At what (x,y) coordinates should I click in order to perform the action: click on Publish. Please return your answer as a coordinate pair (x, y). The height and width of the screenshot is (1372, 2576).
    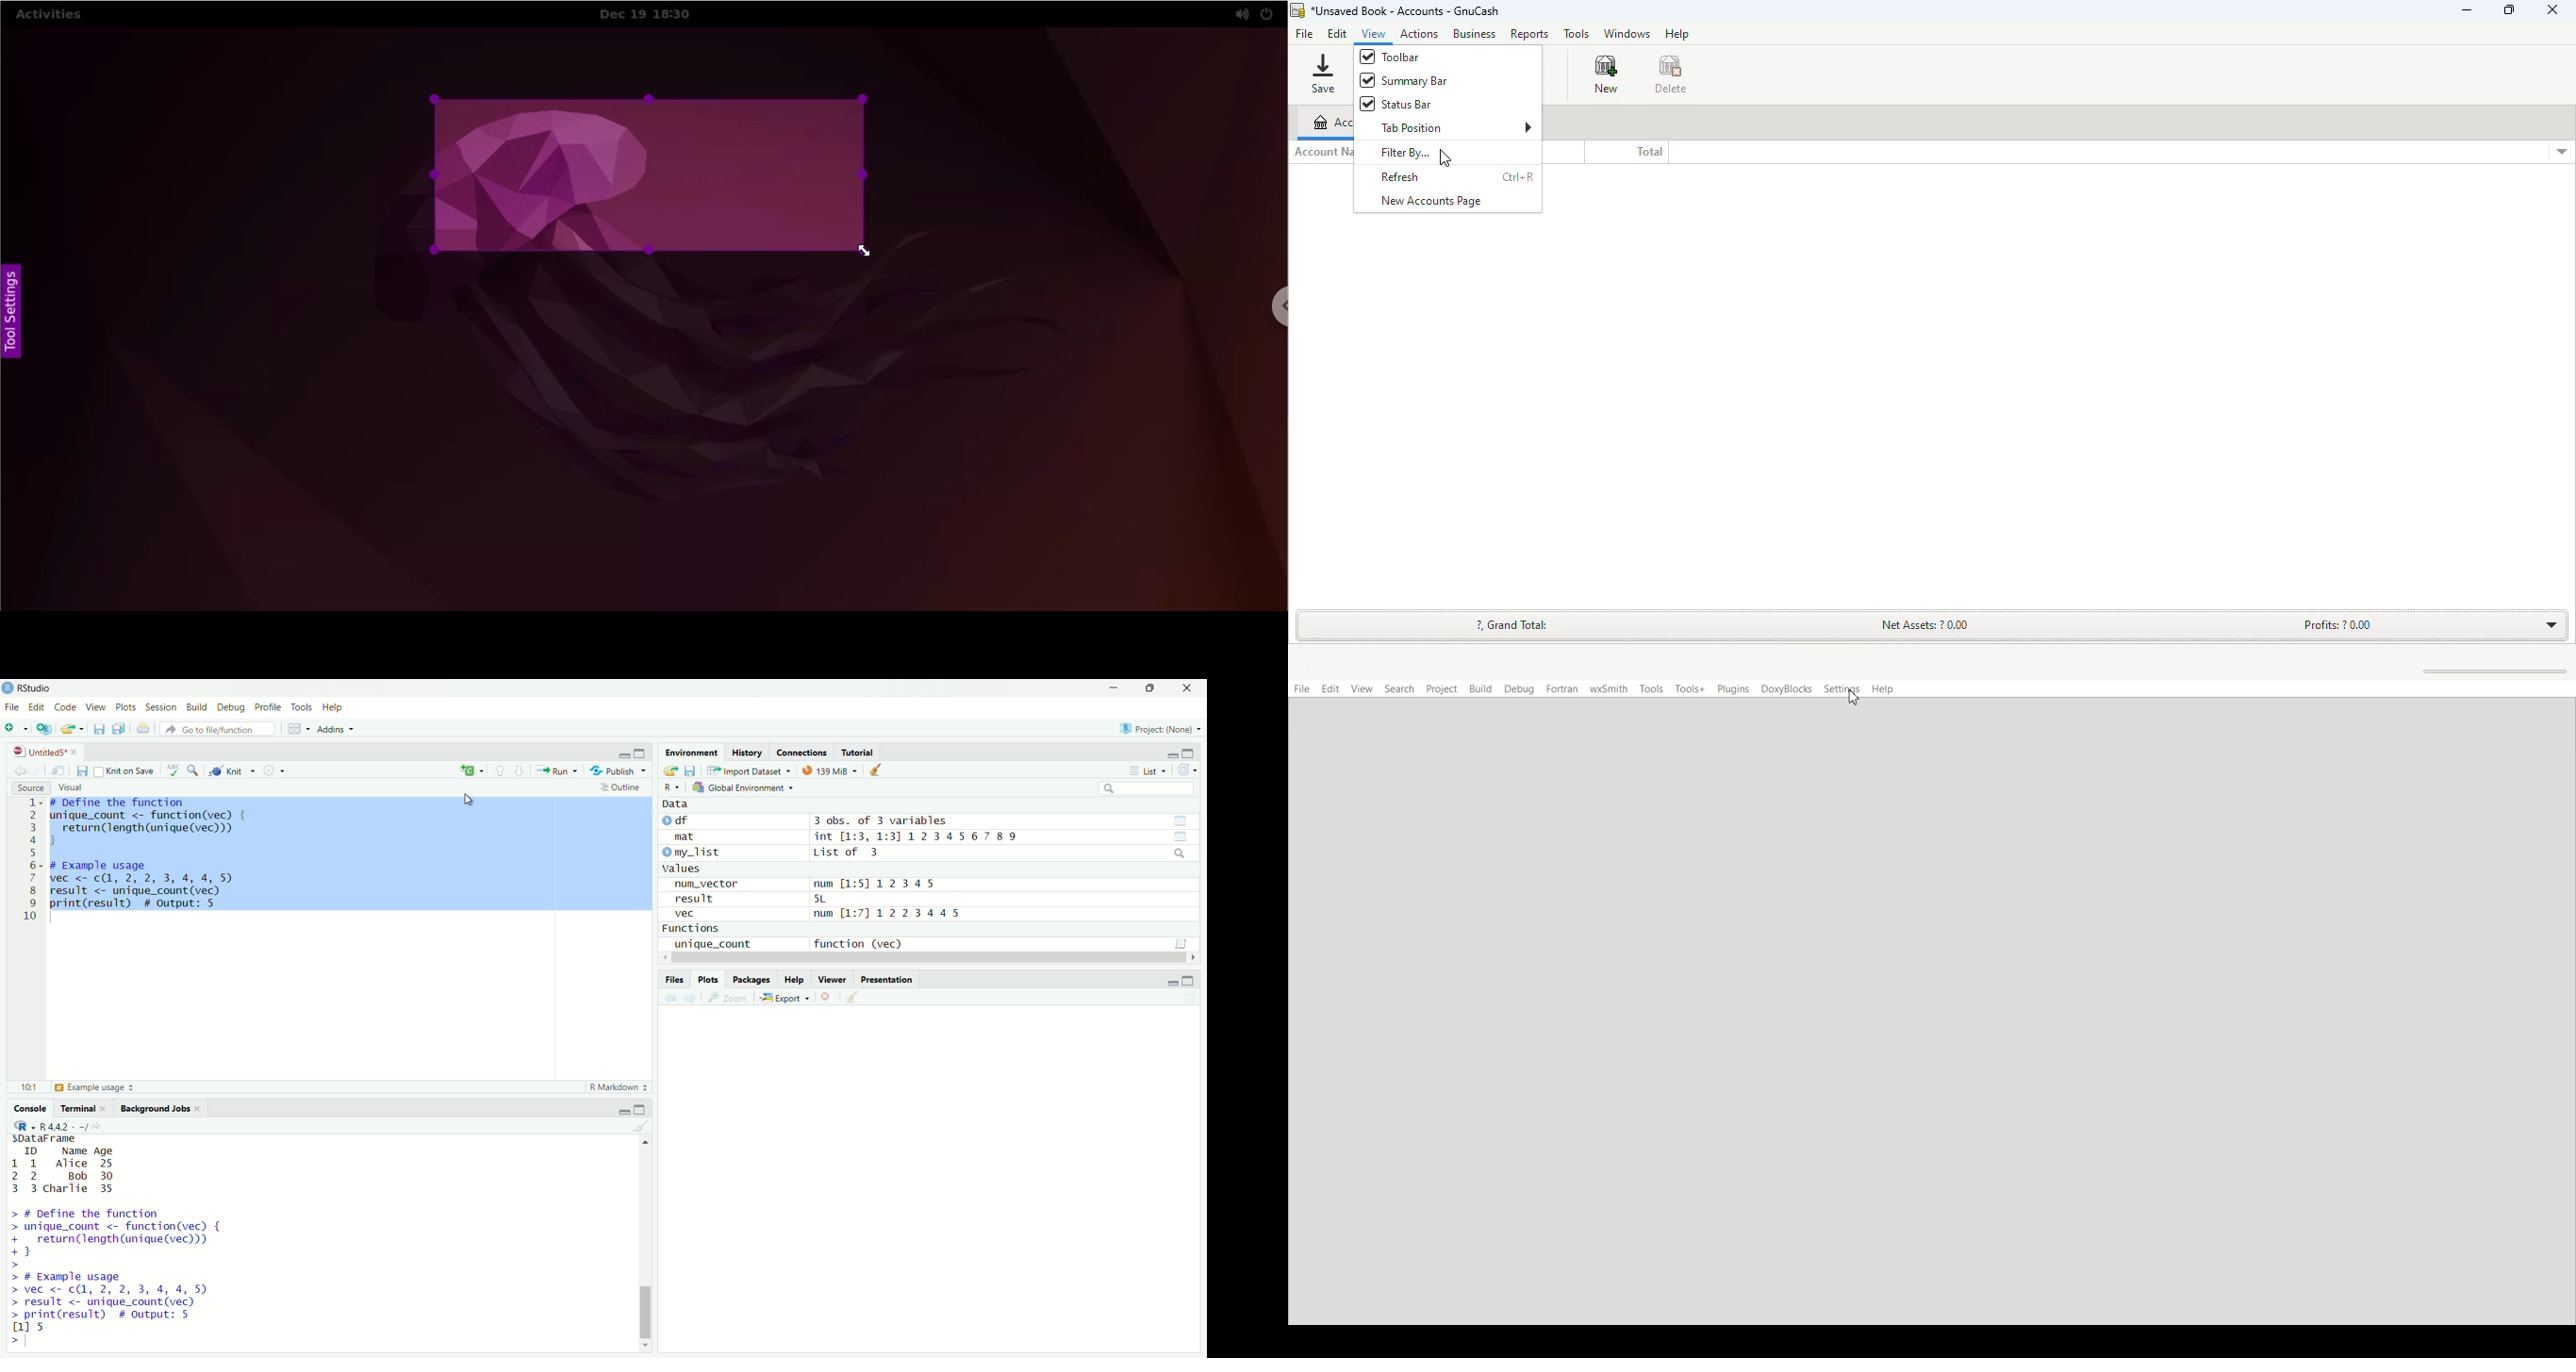
    Looking at the image, I should click on (617, 770).